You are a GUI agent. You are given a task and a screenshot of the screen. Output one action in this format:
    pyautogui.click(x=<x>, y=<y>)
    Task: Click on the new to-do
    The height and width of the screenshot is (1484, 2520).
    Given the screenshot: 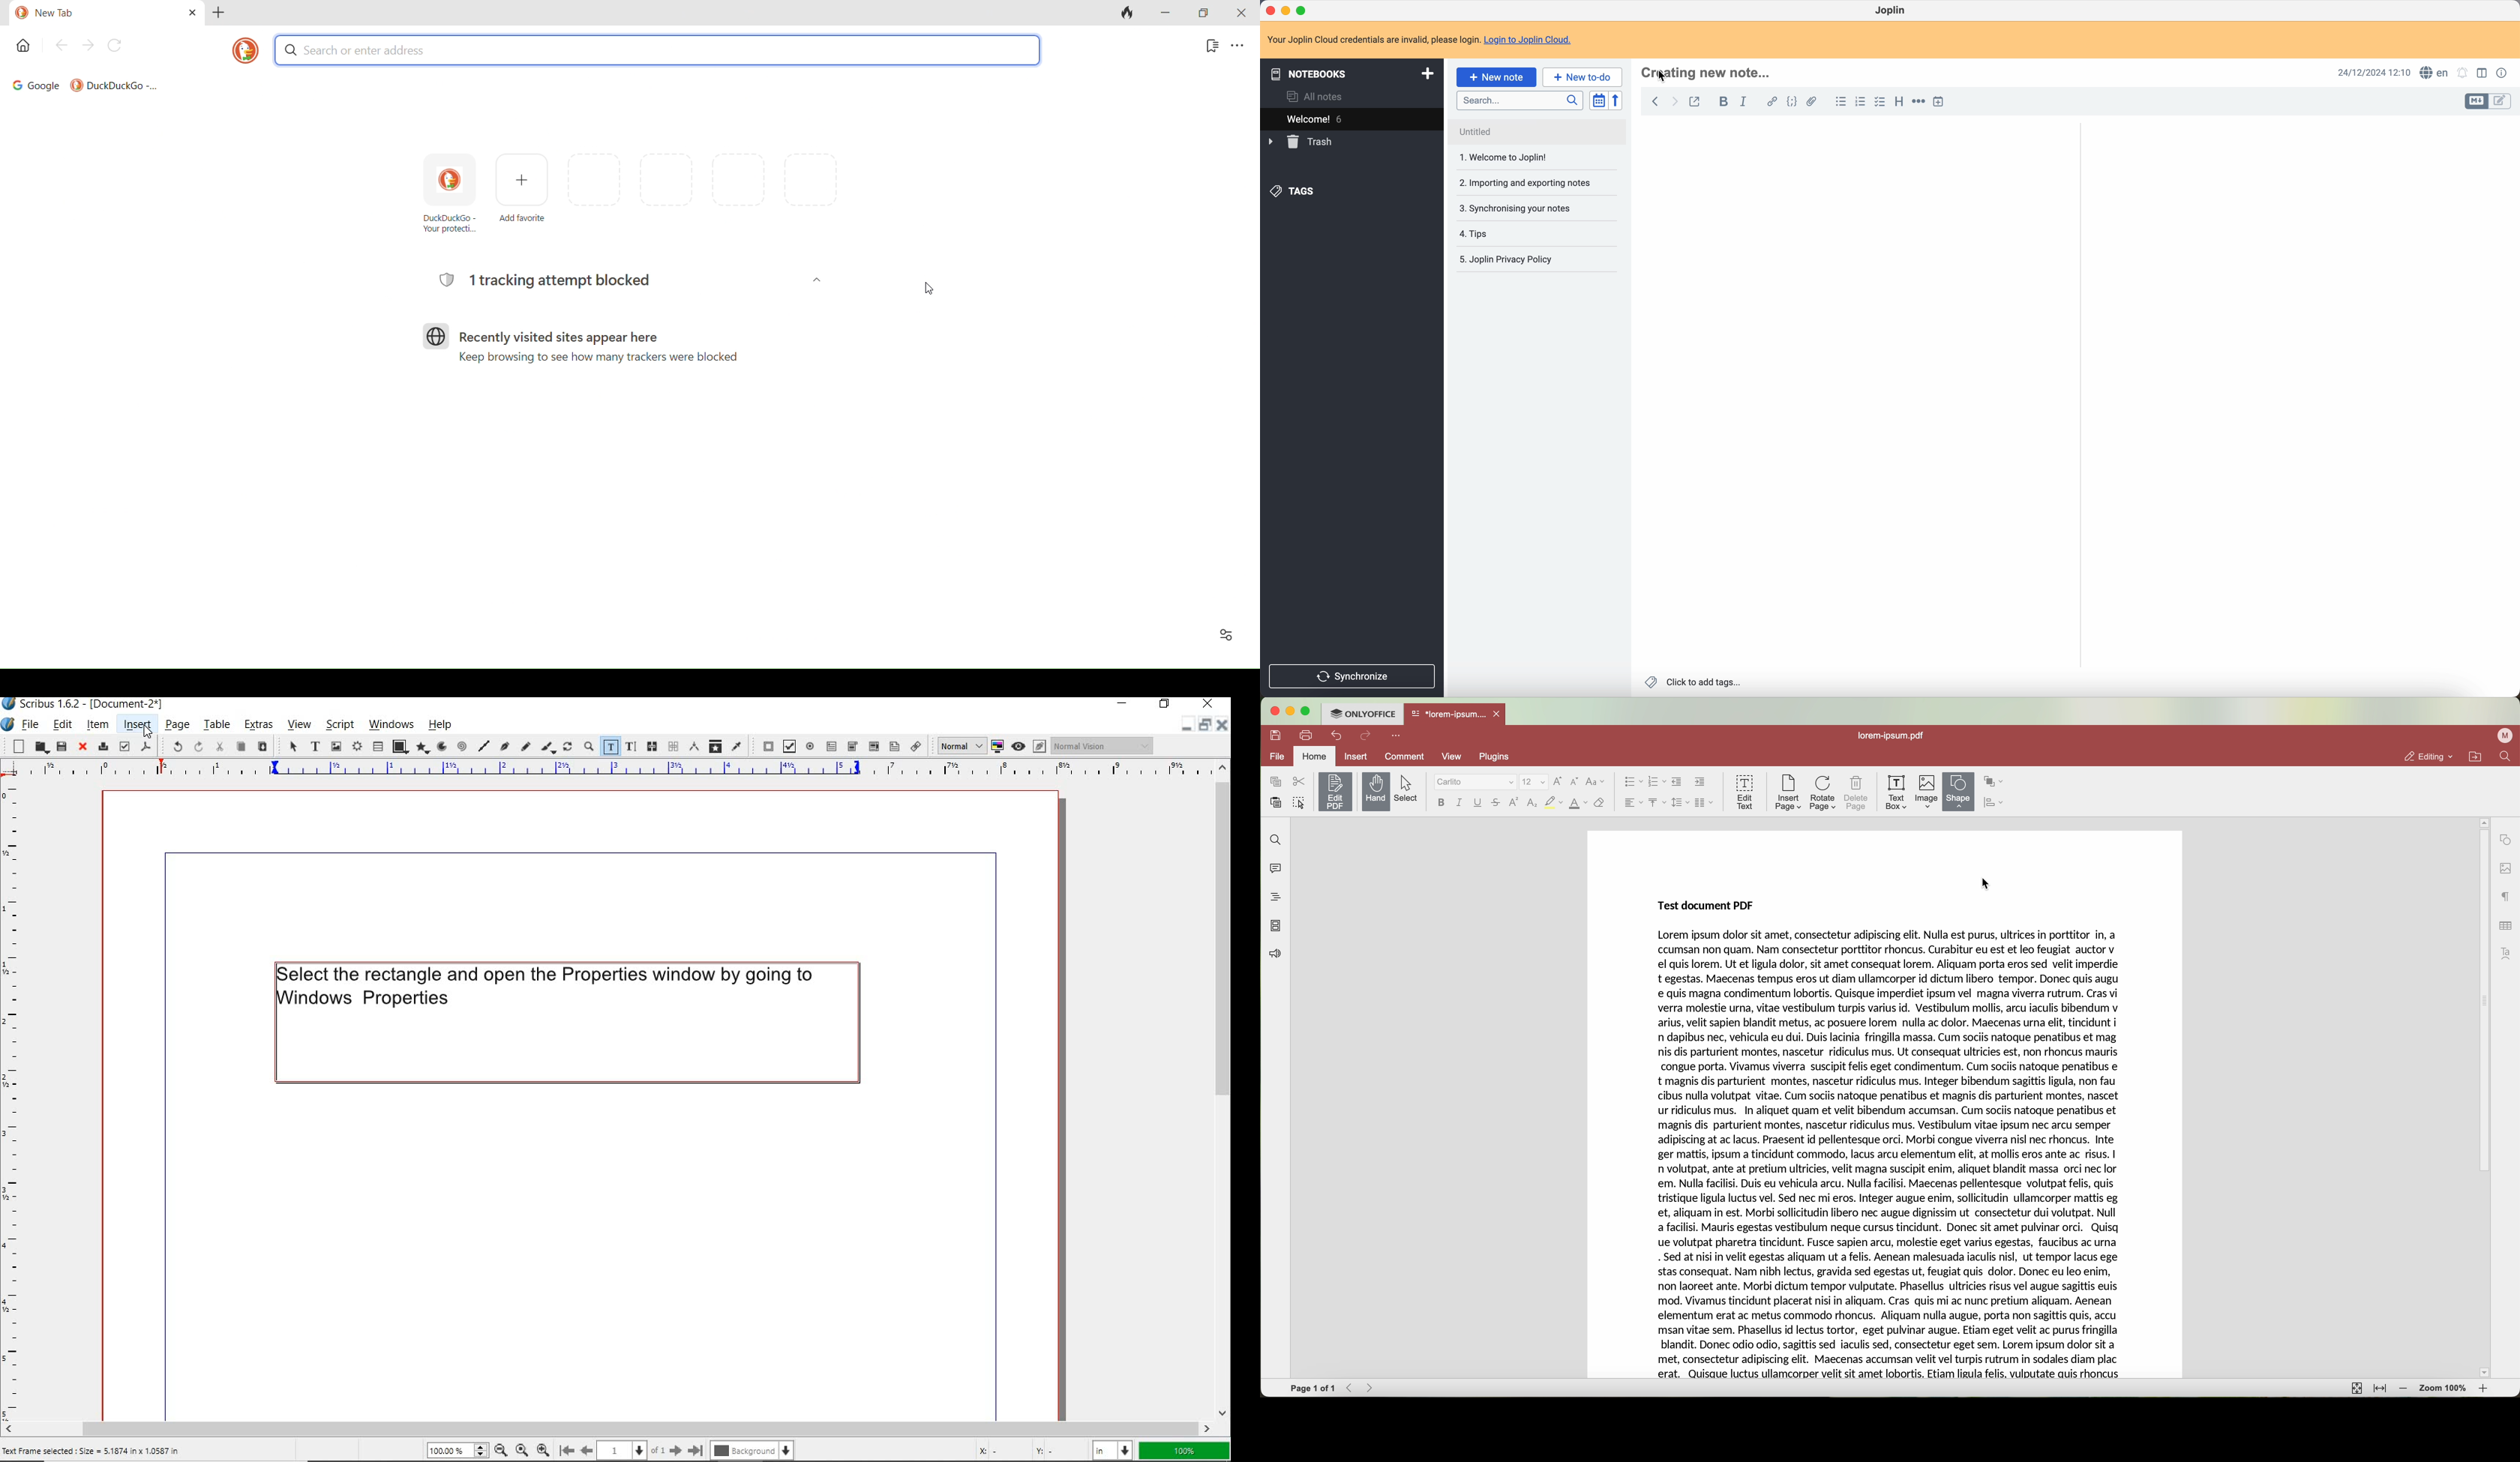 What is the action you would take?
    pyautogui.click(x=1582, y=76)
    